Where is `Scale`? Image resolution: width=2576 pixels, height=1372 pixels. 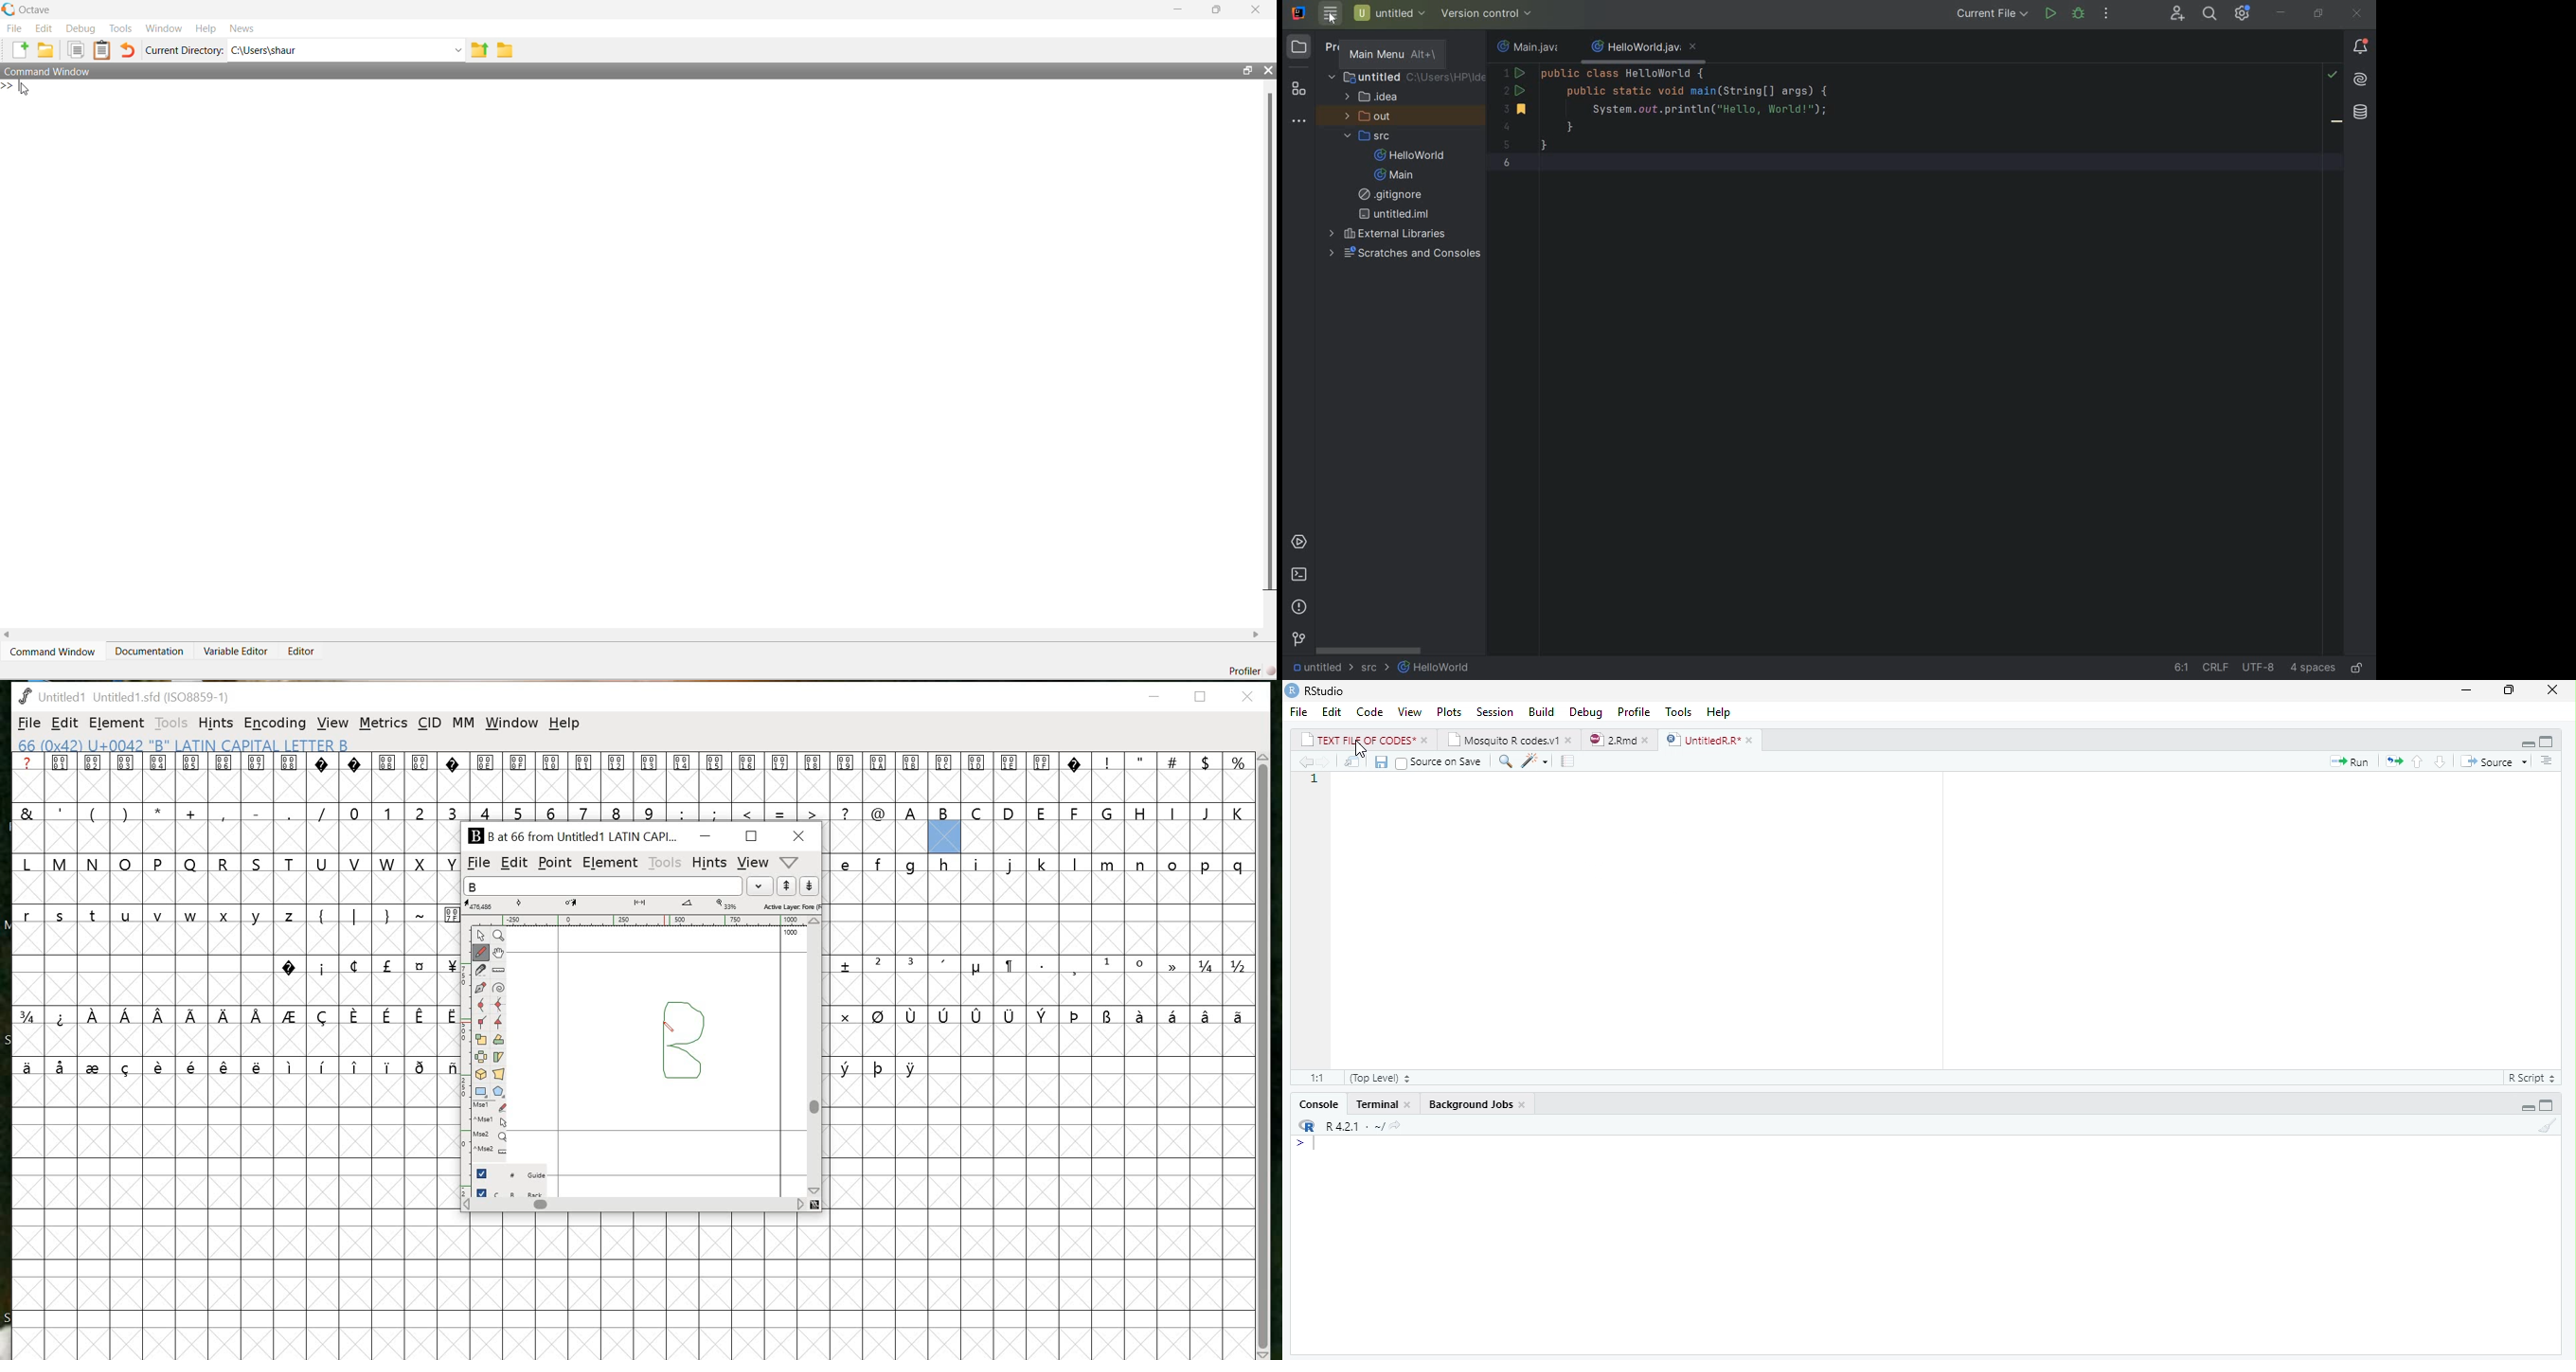
Scale is located at coordinates (482, 1042).